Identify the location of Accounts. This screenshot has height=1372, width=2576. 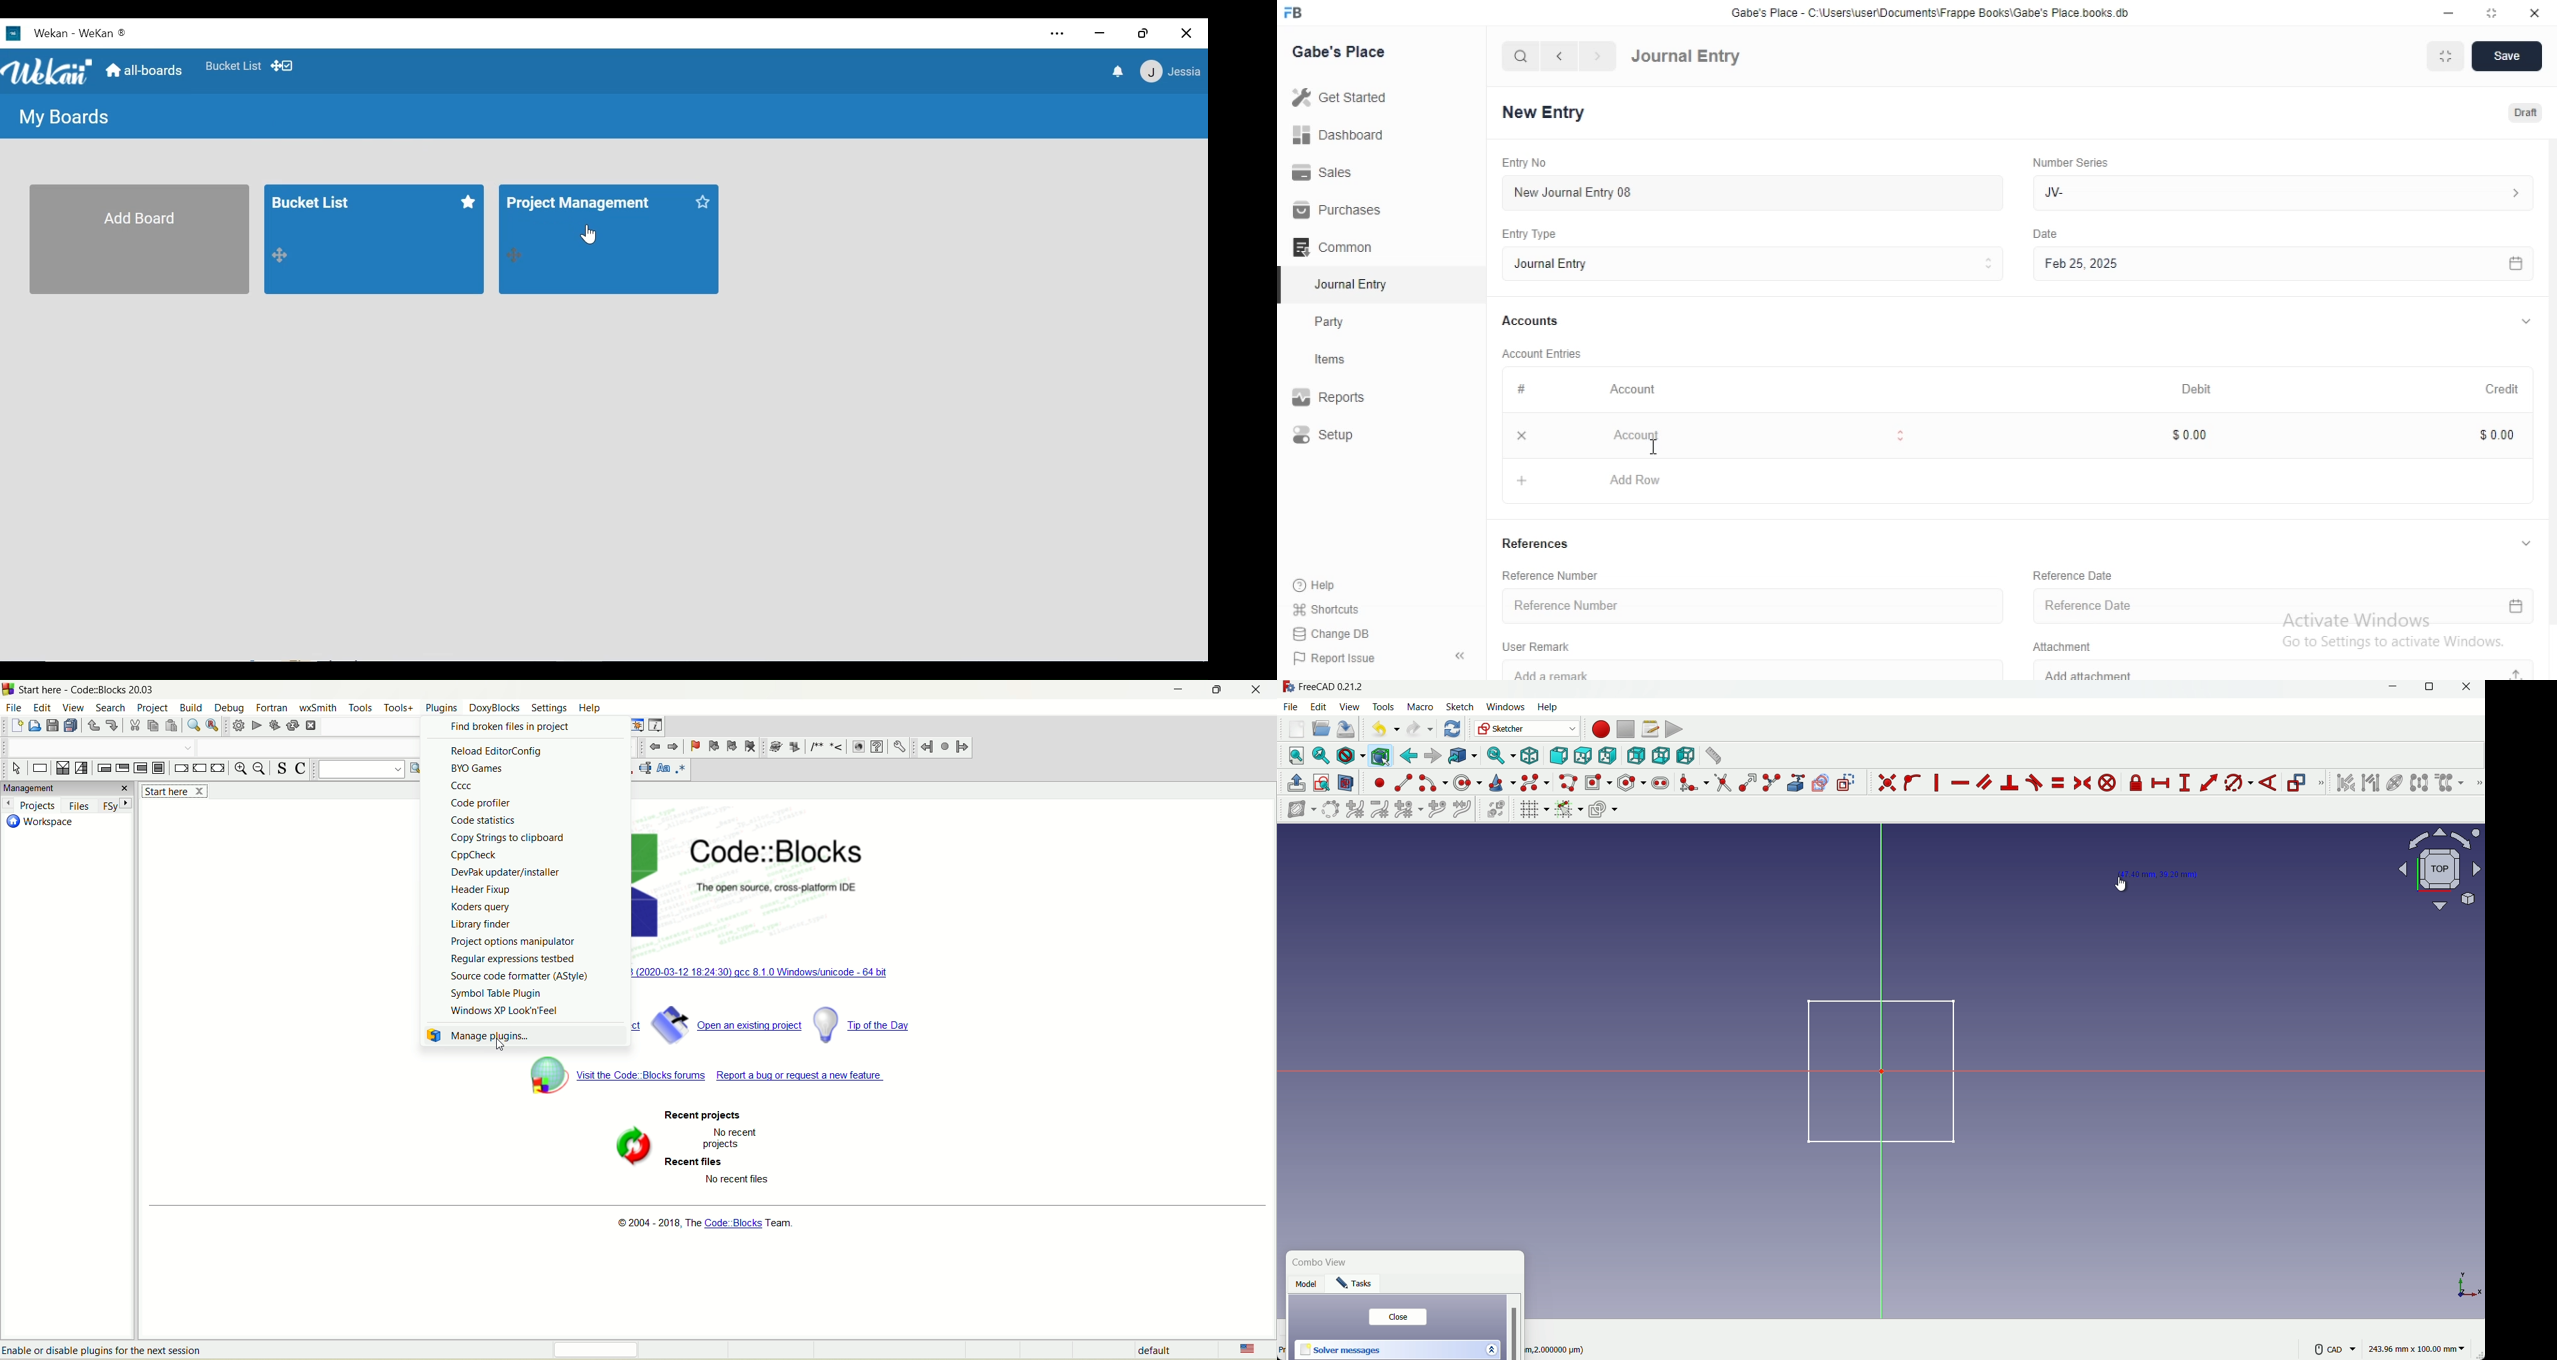
(1532, 322).